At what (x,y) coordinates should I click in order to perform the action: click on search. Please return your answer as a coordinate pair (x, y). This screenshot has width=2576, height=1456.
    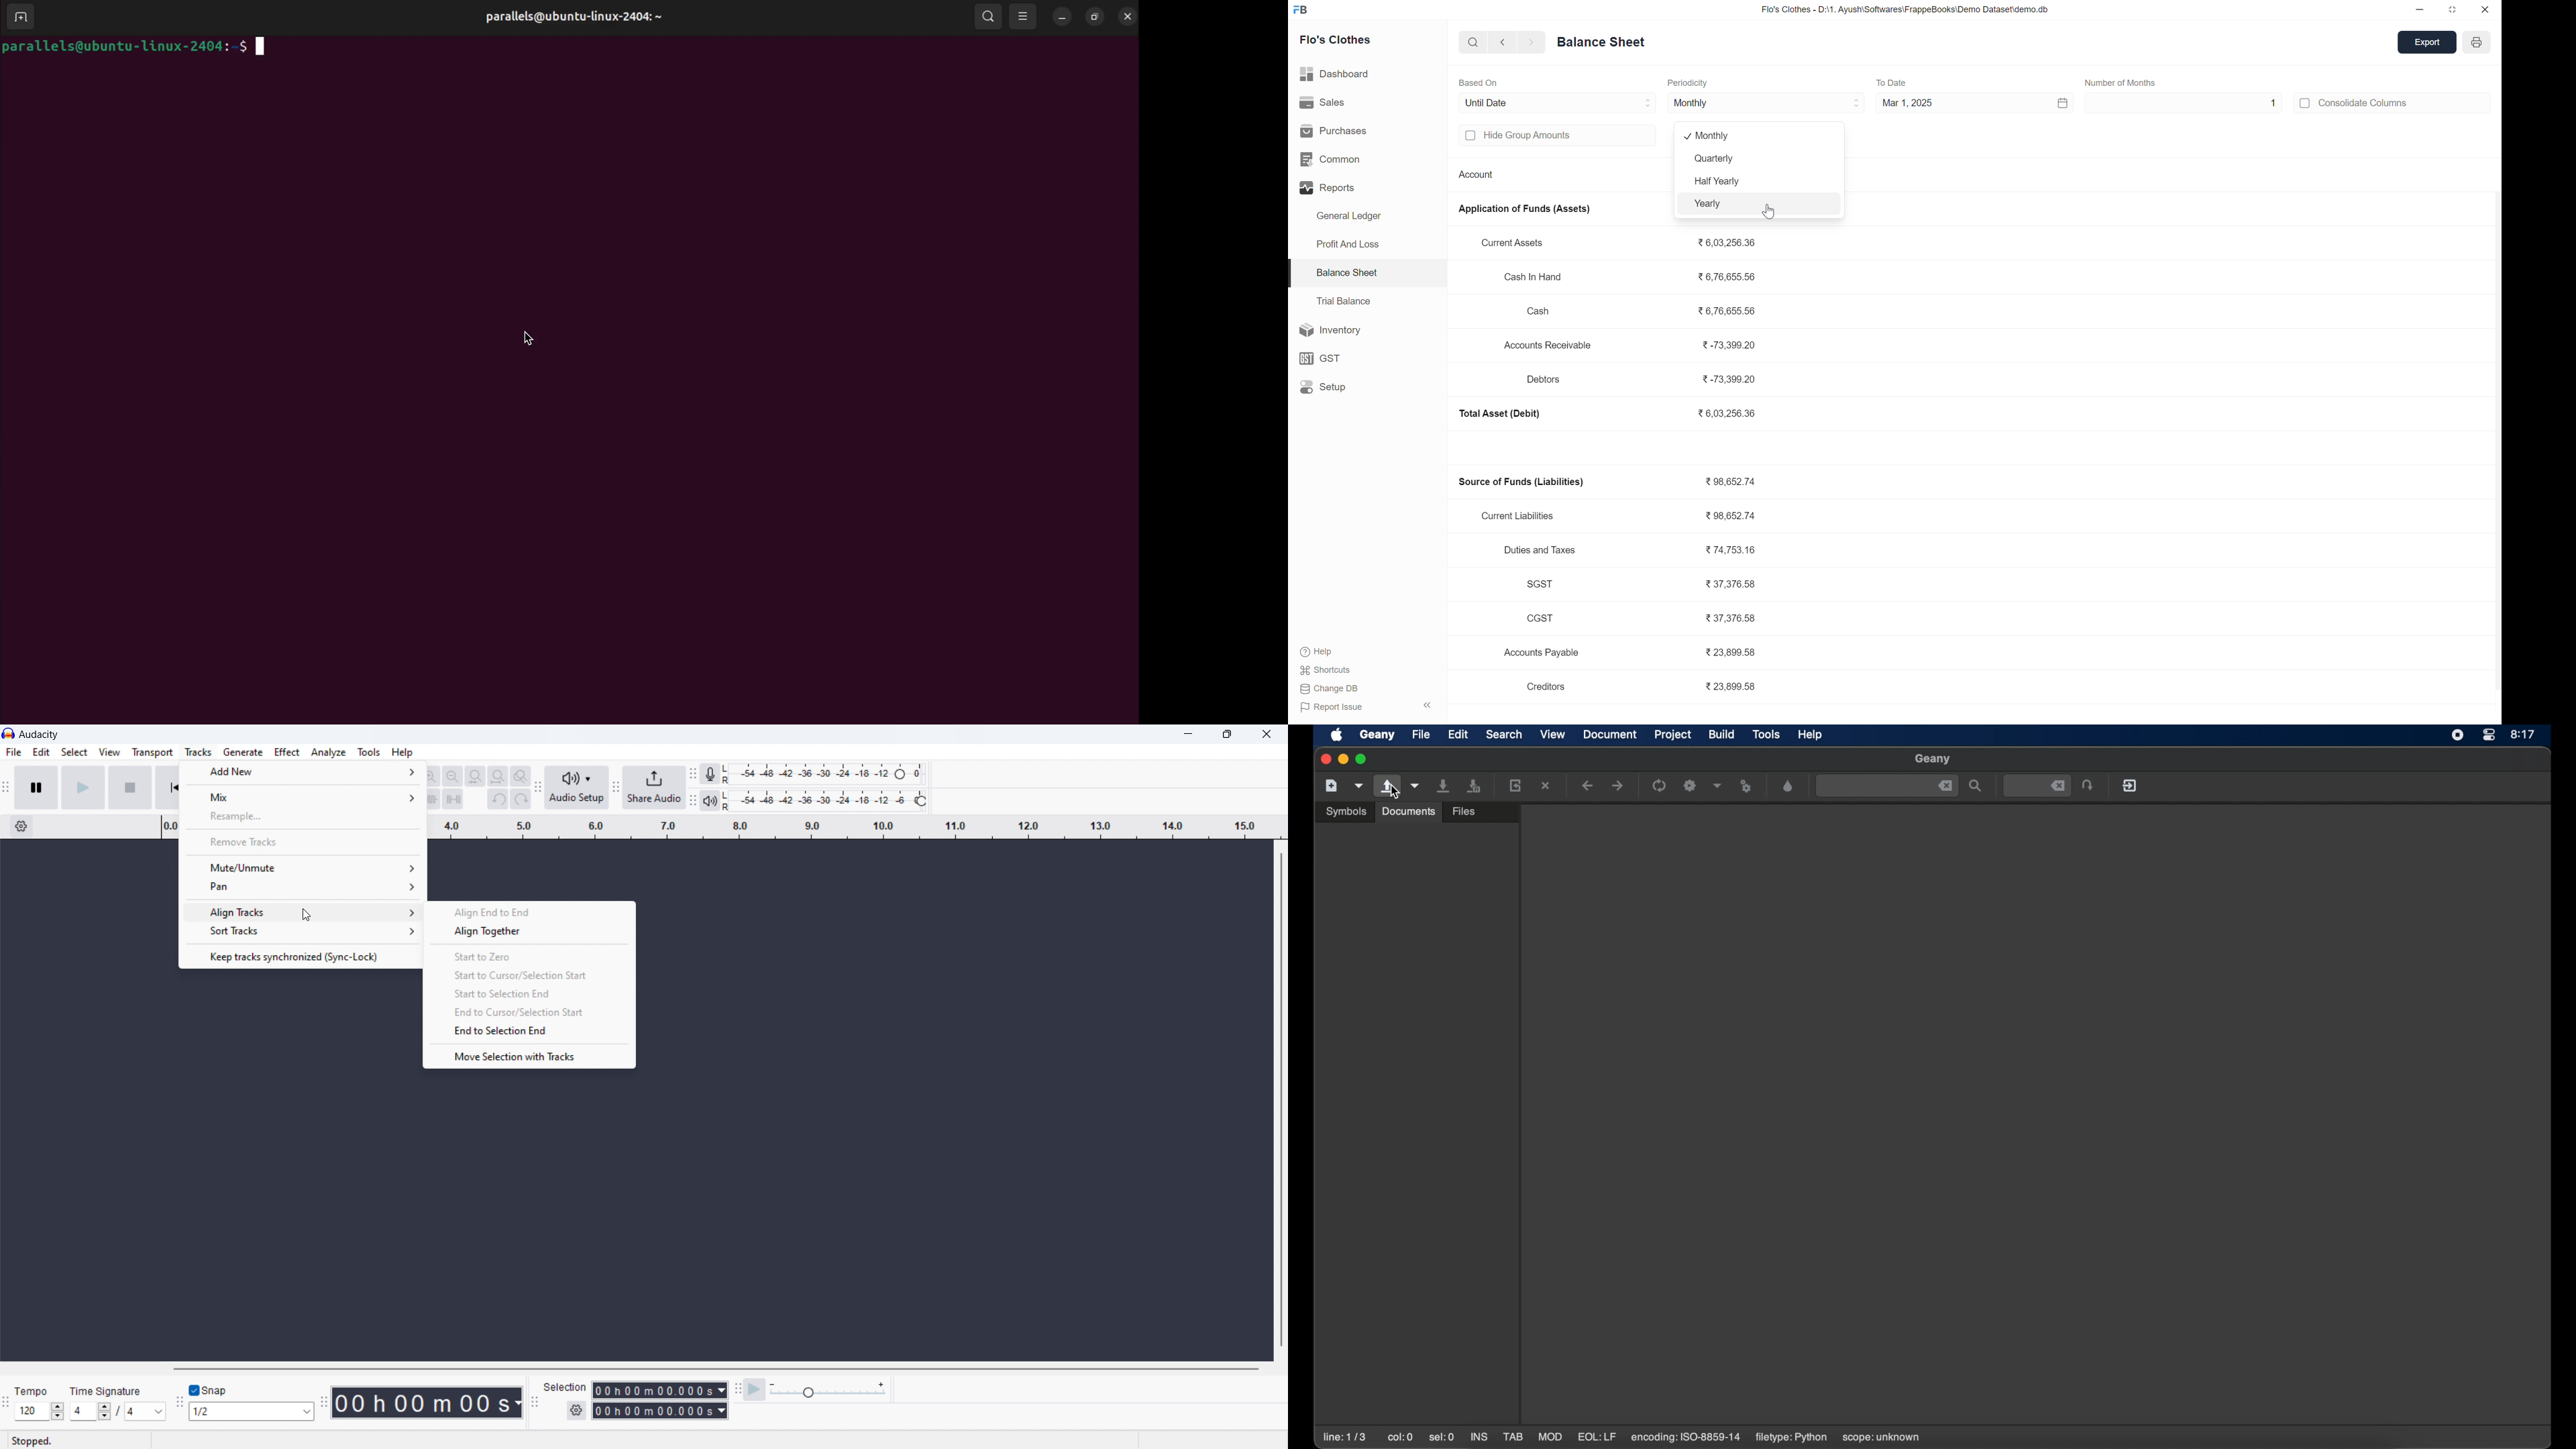
    Looking at the image, I should click on (1471, 42).